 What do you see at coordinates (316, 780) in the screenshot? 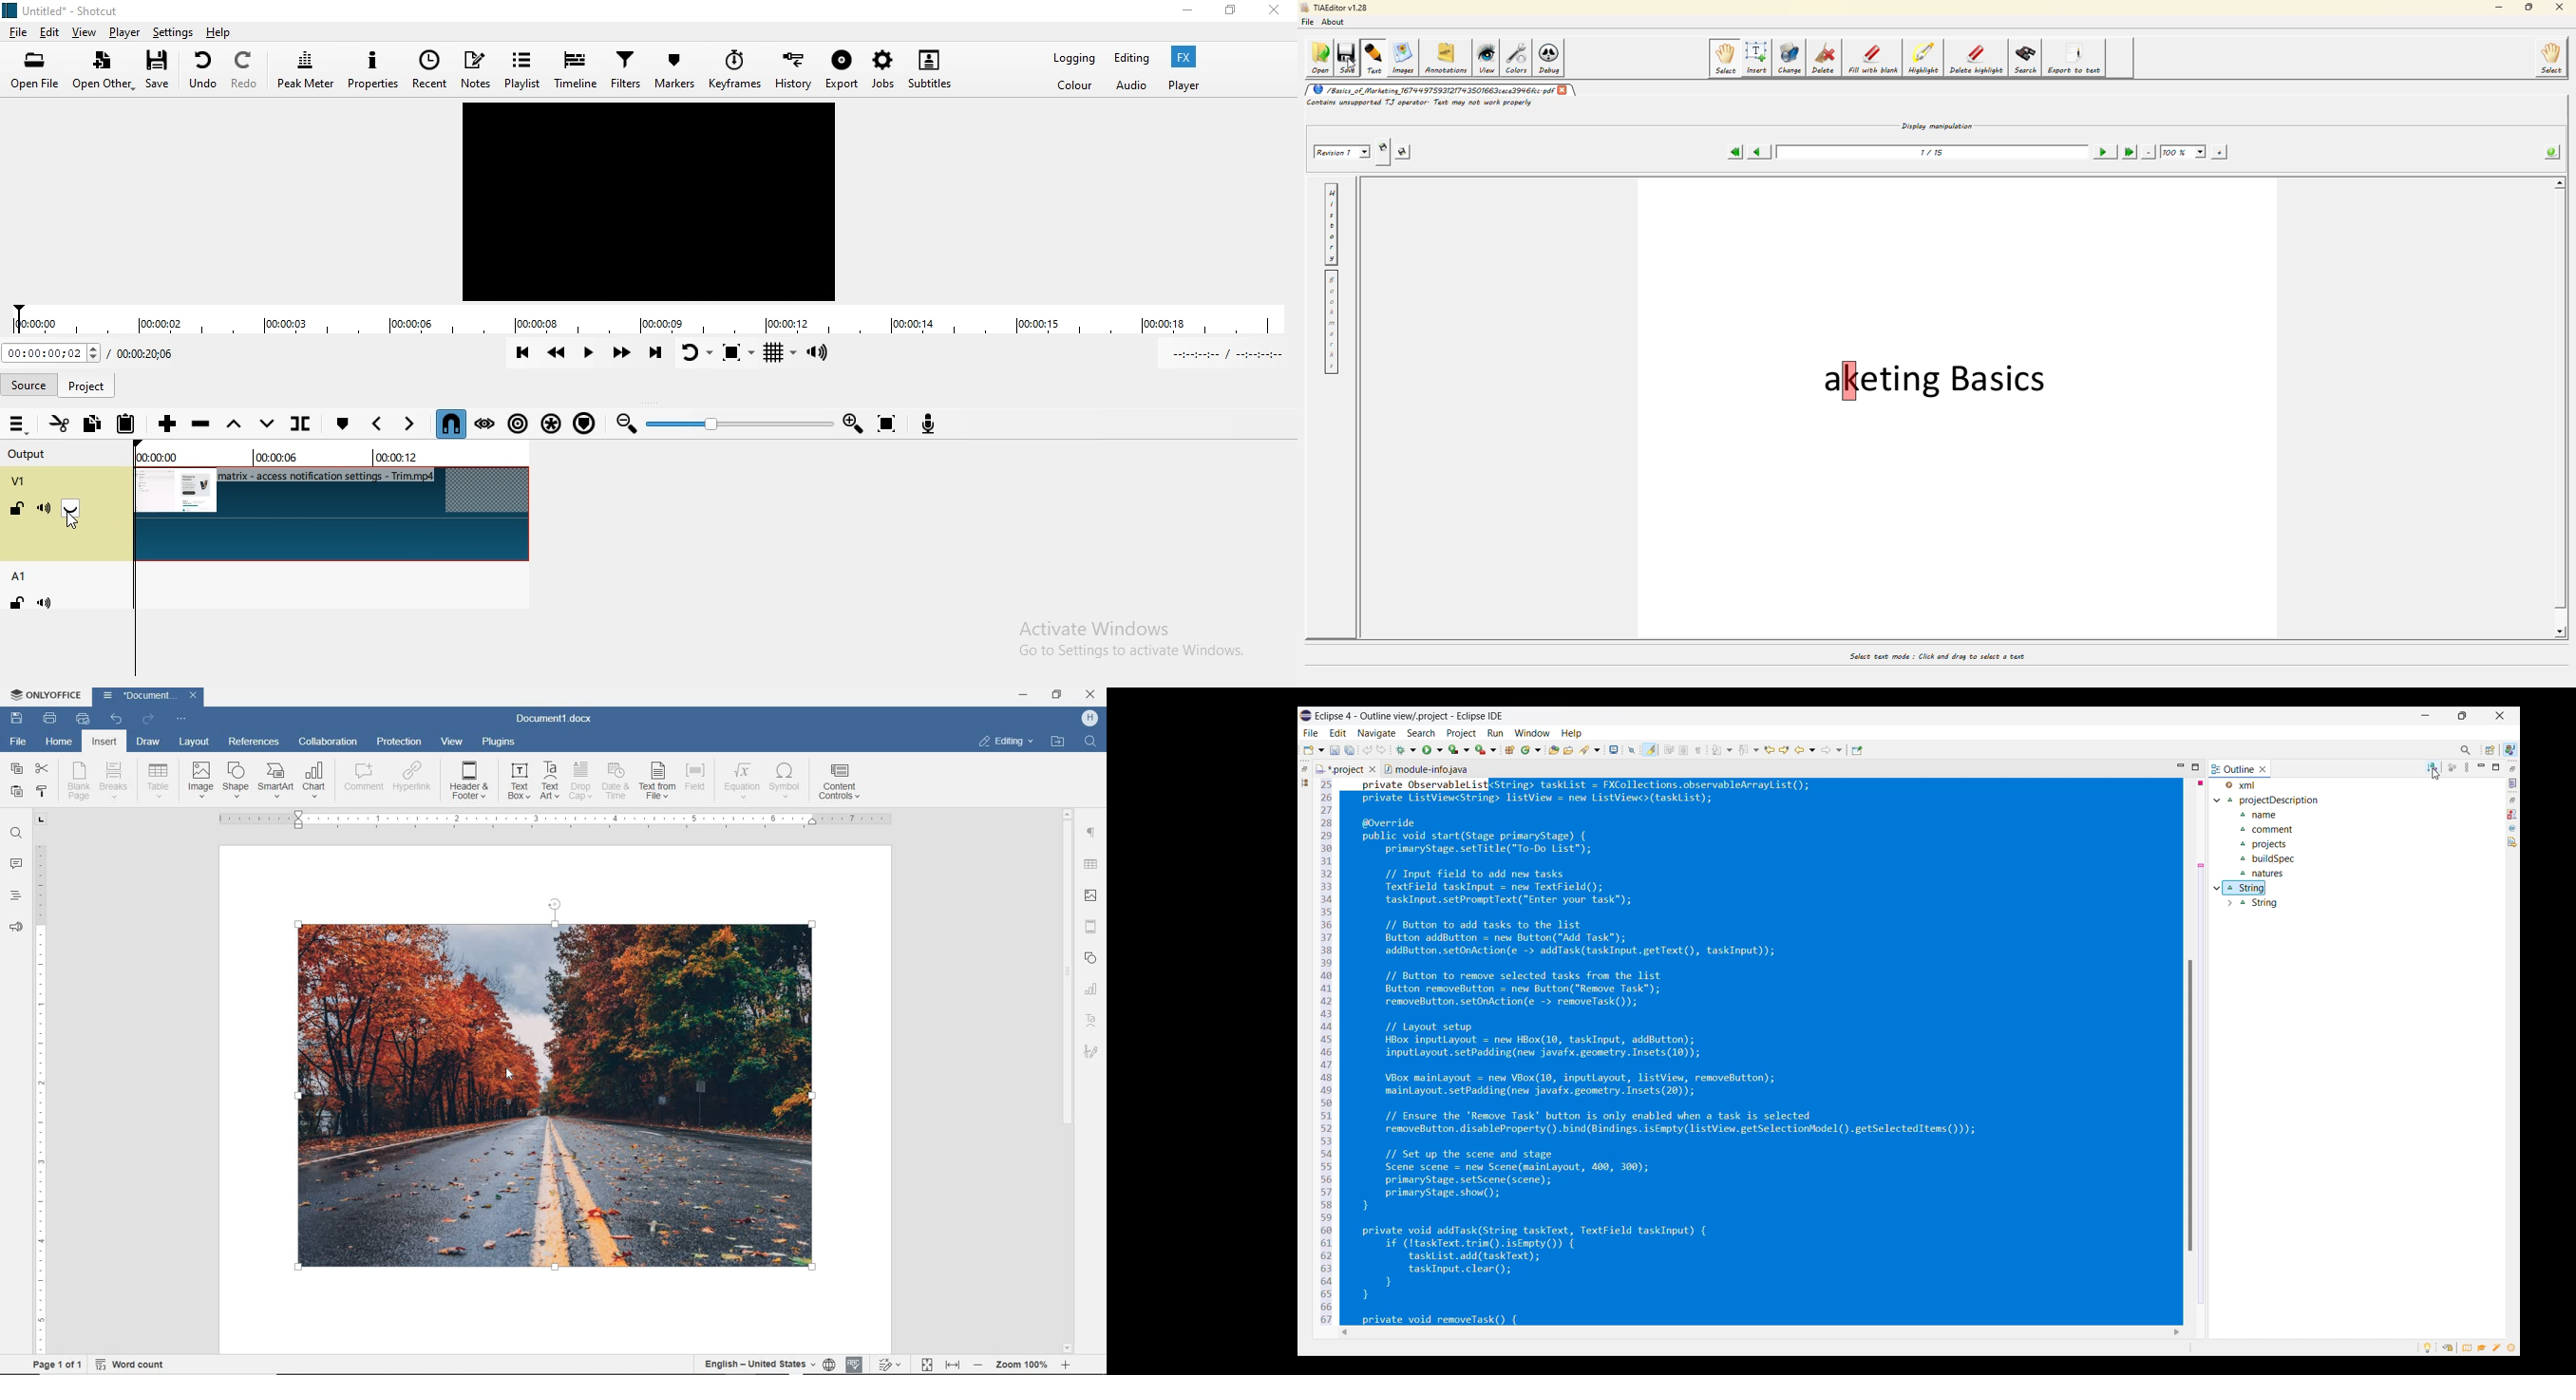
I see `chart` at bounding box center [316, 780].